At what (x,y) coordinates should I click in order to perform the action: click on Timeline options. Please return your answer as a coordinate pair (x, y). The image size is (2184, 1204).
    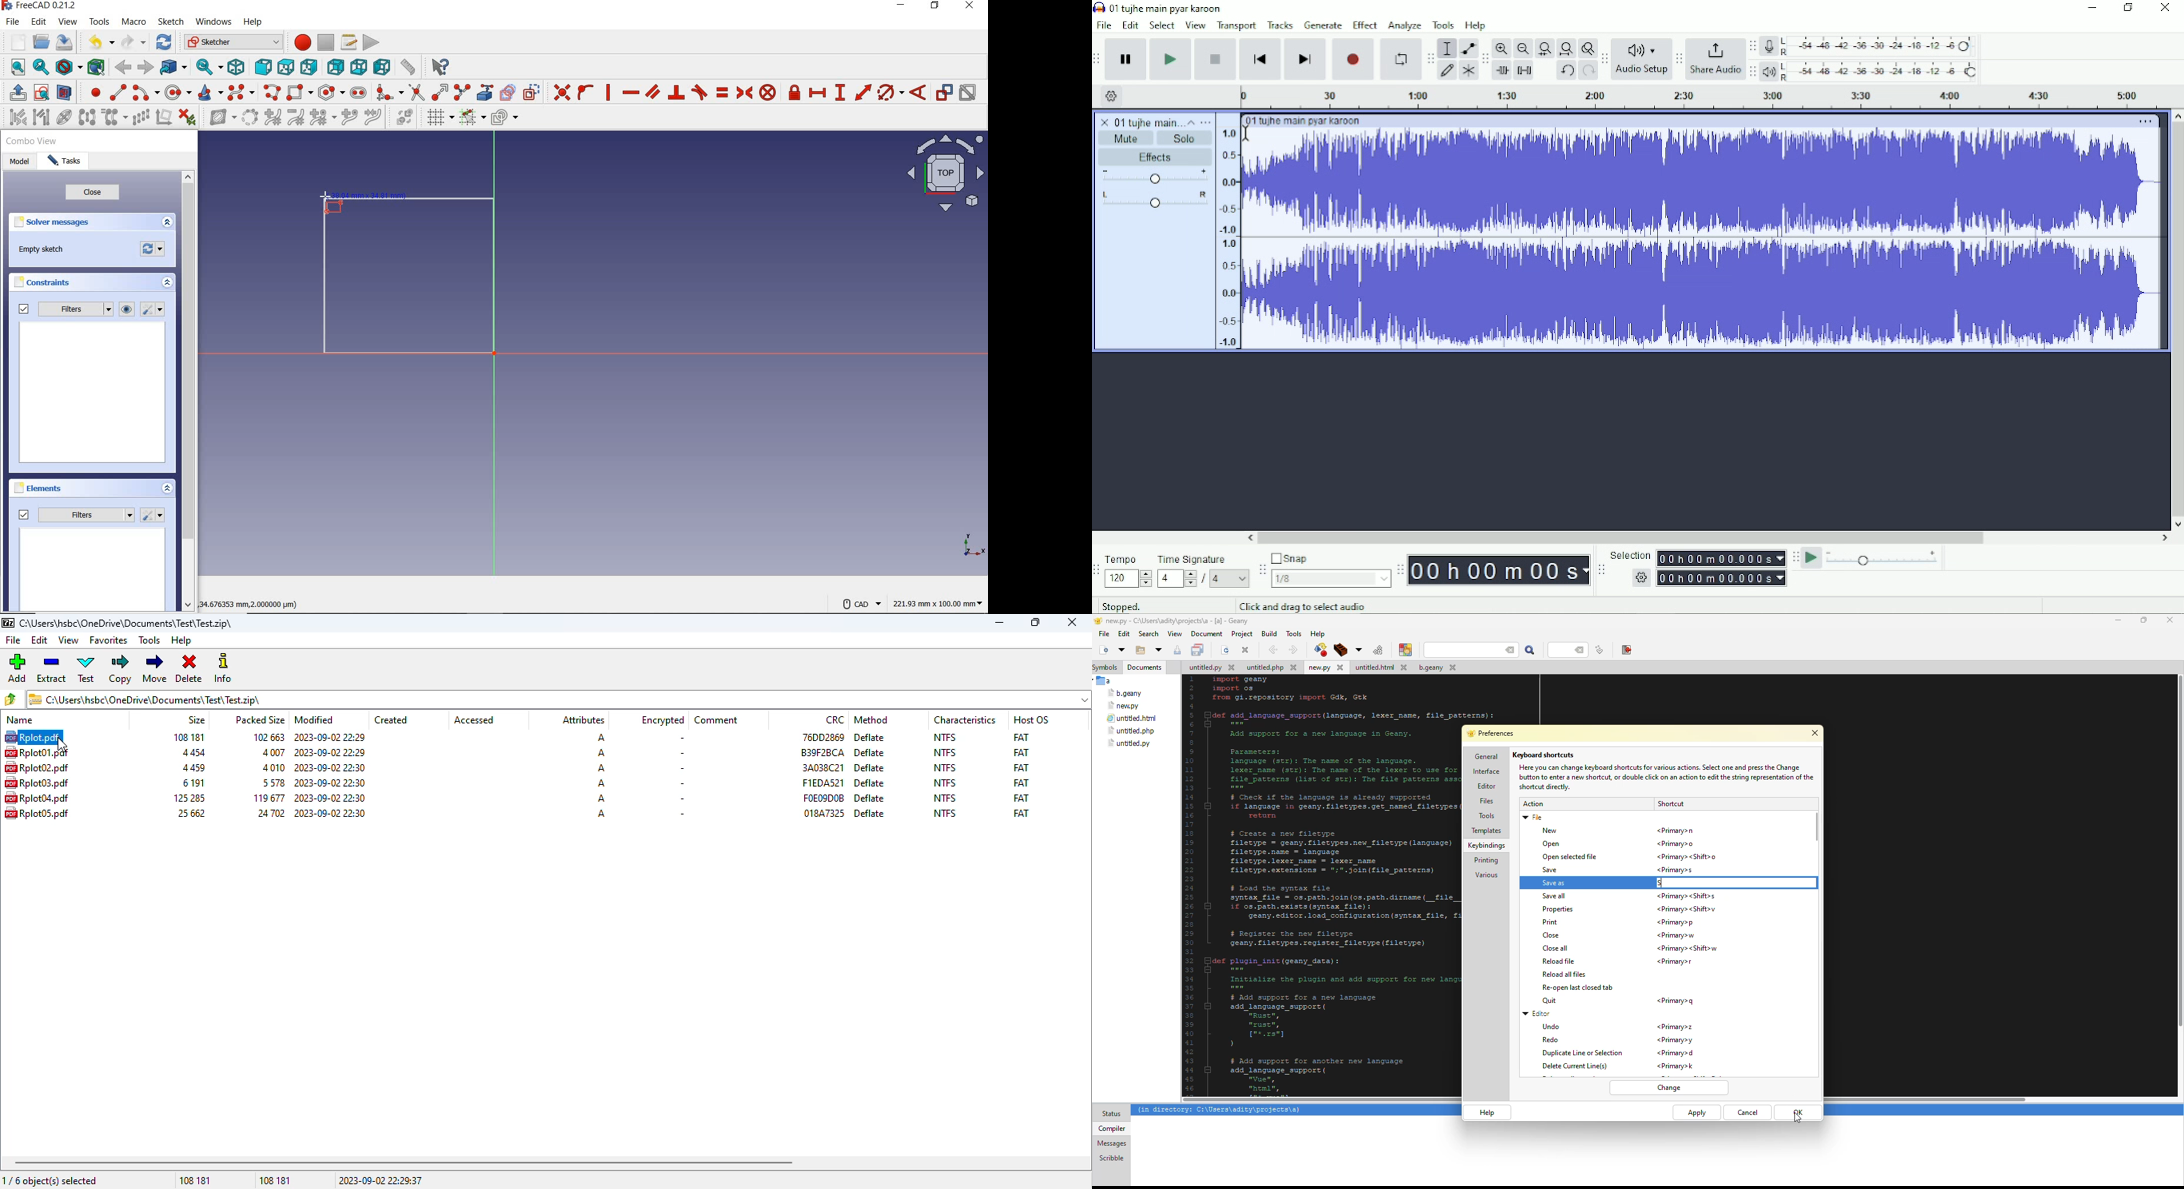
    Looking at the image, I should click on (1110, 96).